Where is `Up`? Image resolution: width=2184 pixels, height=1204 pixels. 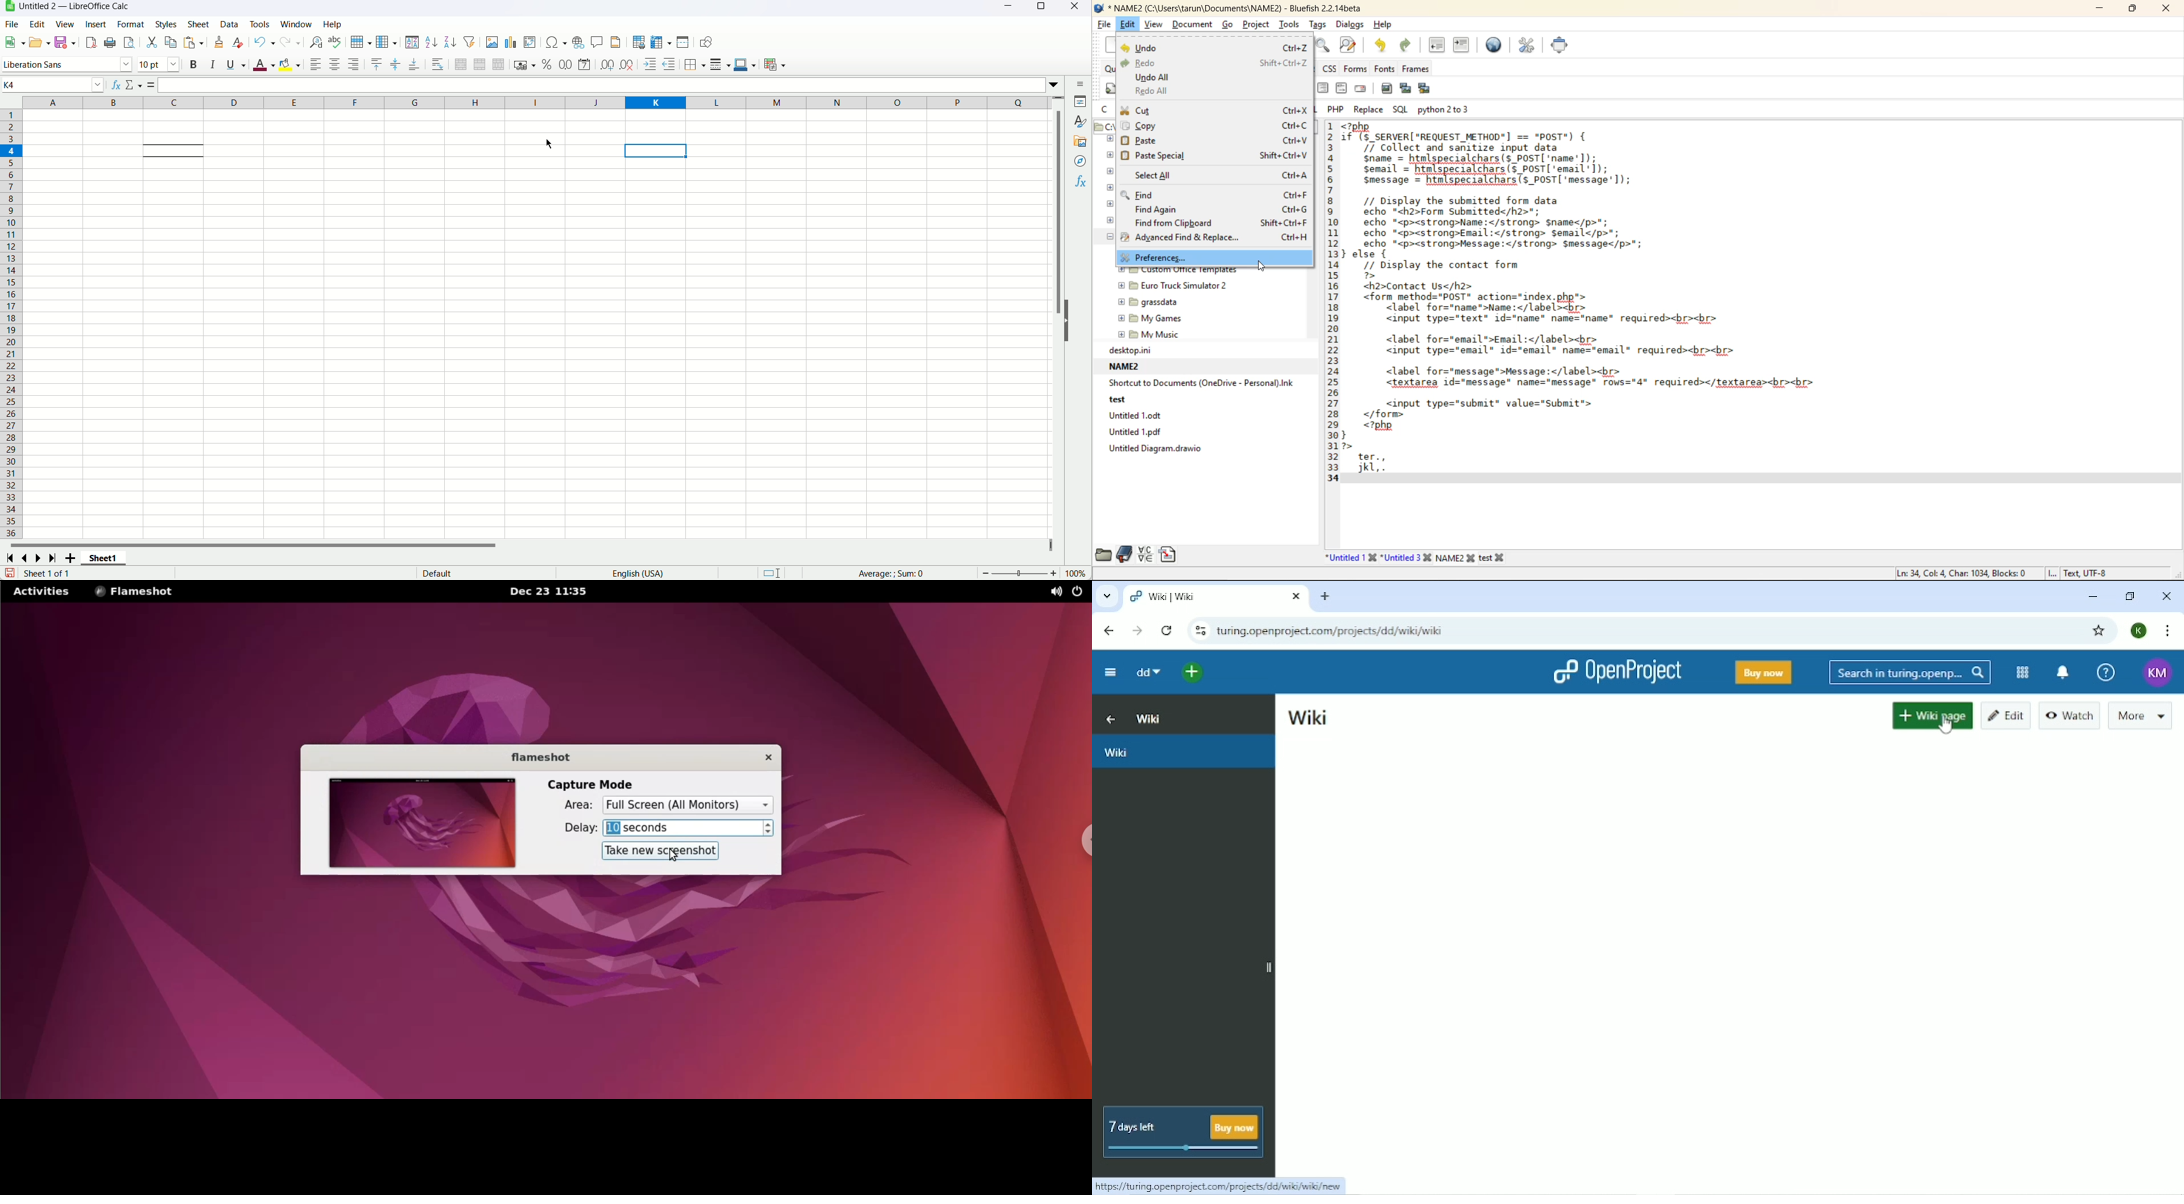 Up is located at coordinates (1108, 717).